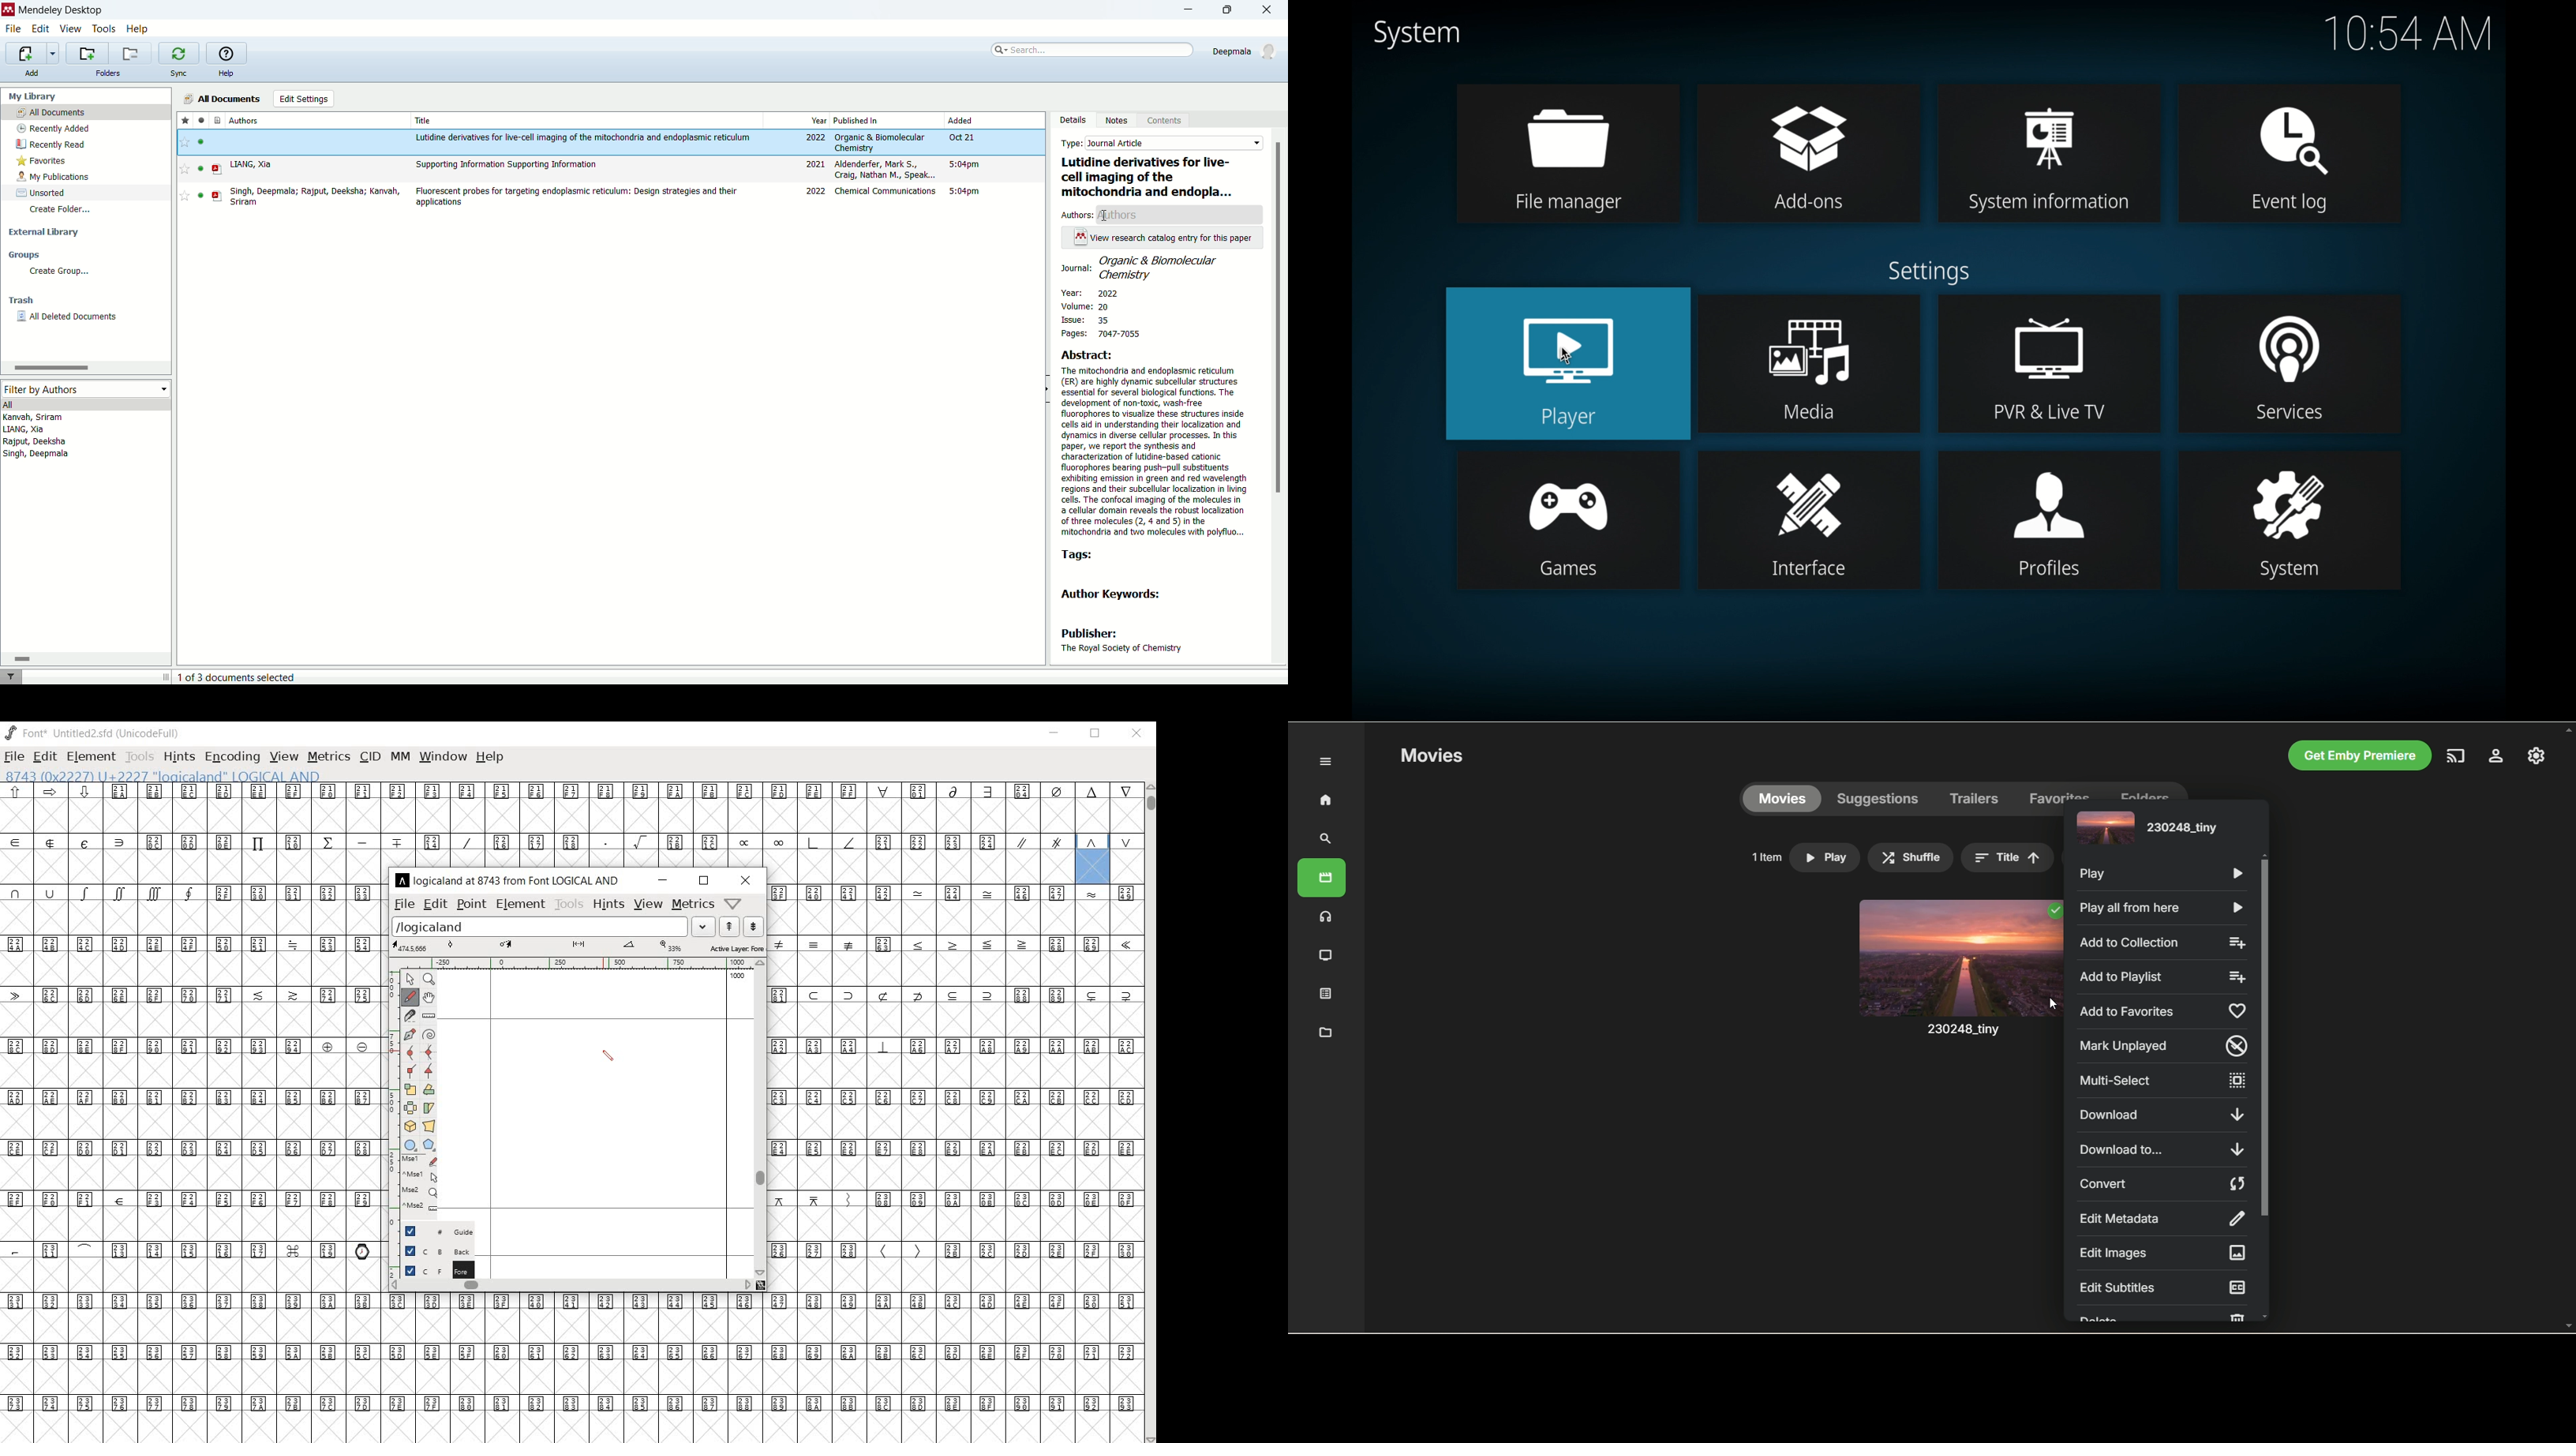  I want to click on author, so click(1162, 213).